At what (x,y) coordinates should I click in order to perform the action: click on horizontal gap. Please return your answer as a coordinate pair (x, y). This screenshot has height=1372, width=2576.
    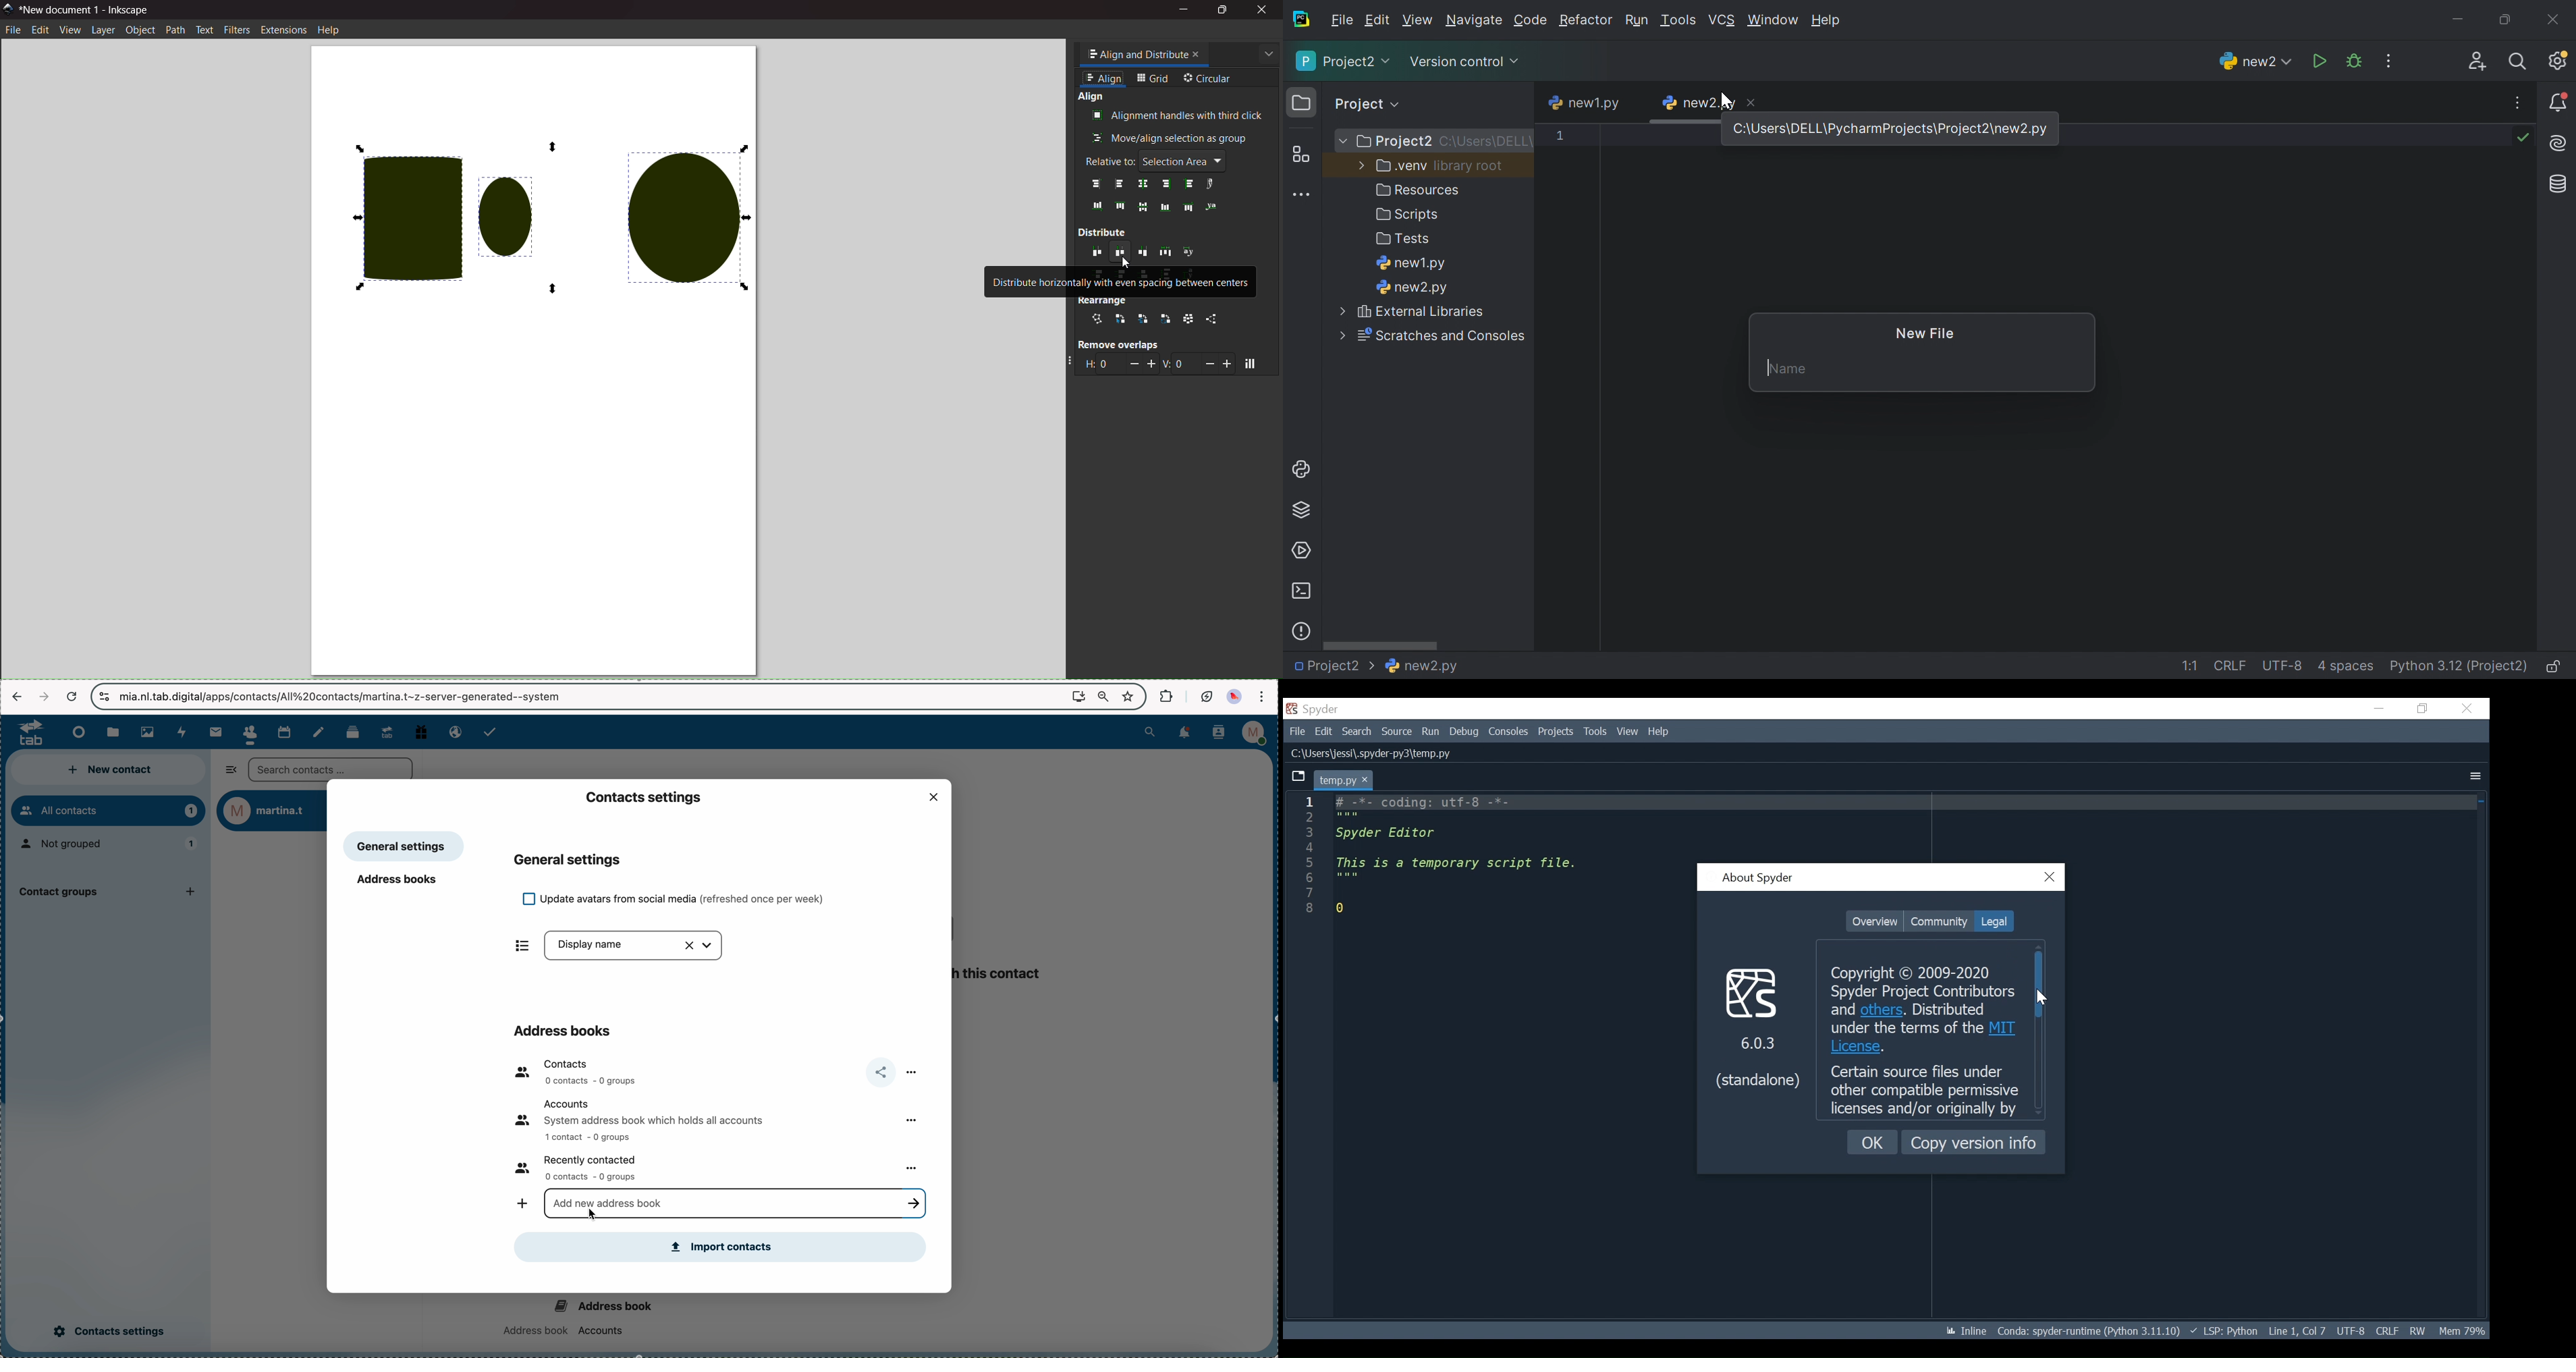
    Looking at the image, I should click on (1113, 365).